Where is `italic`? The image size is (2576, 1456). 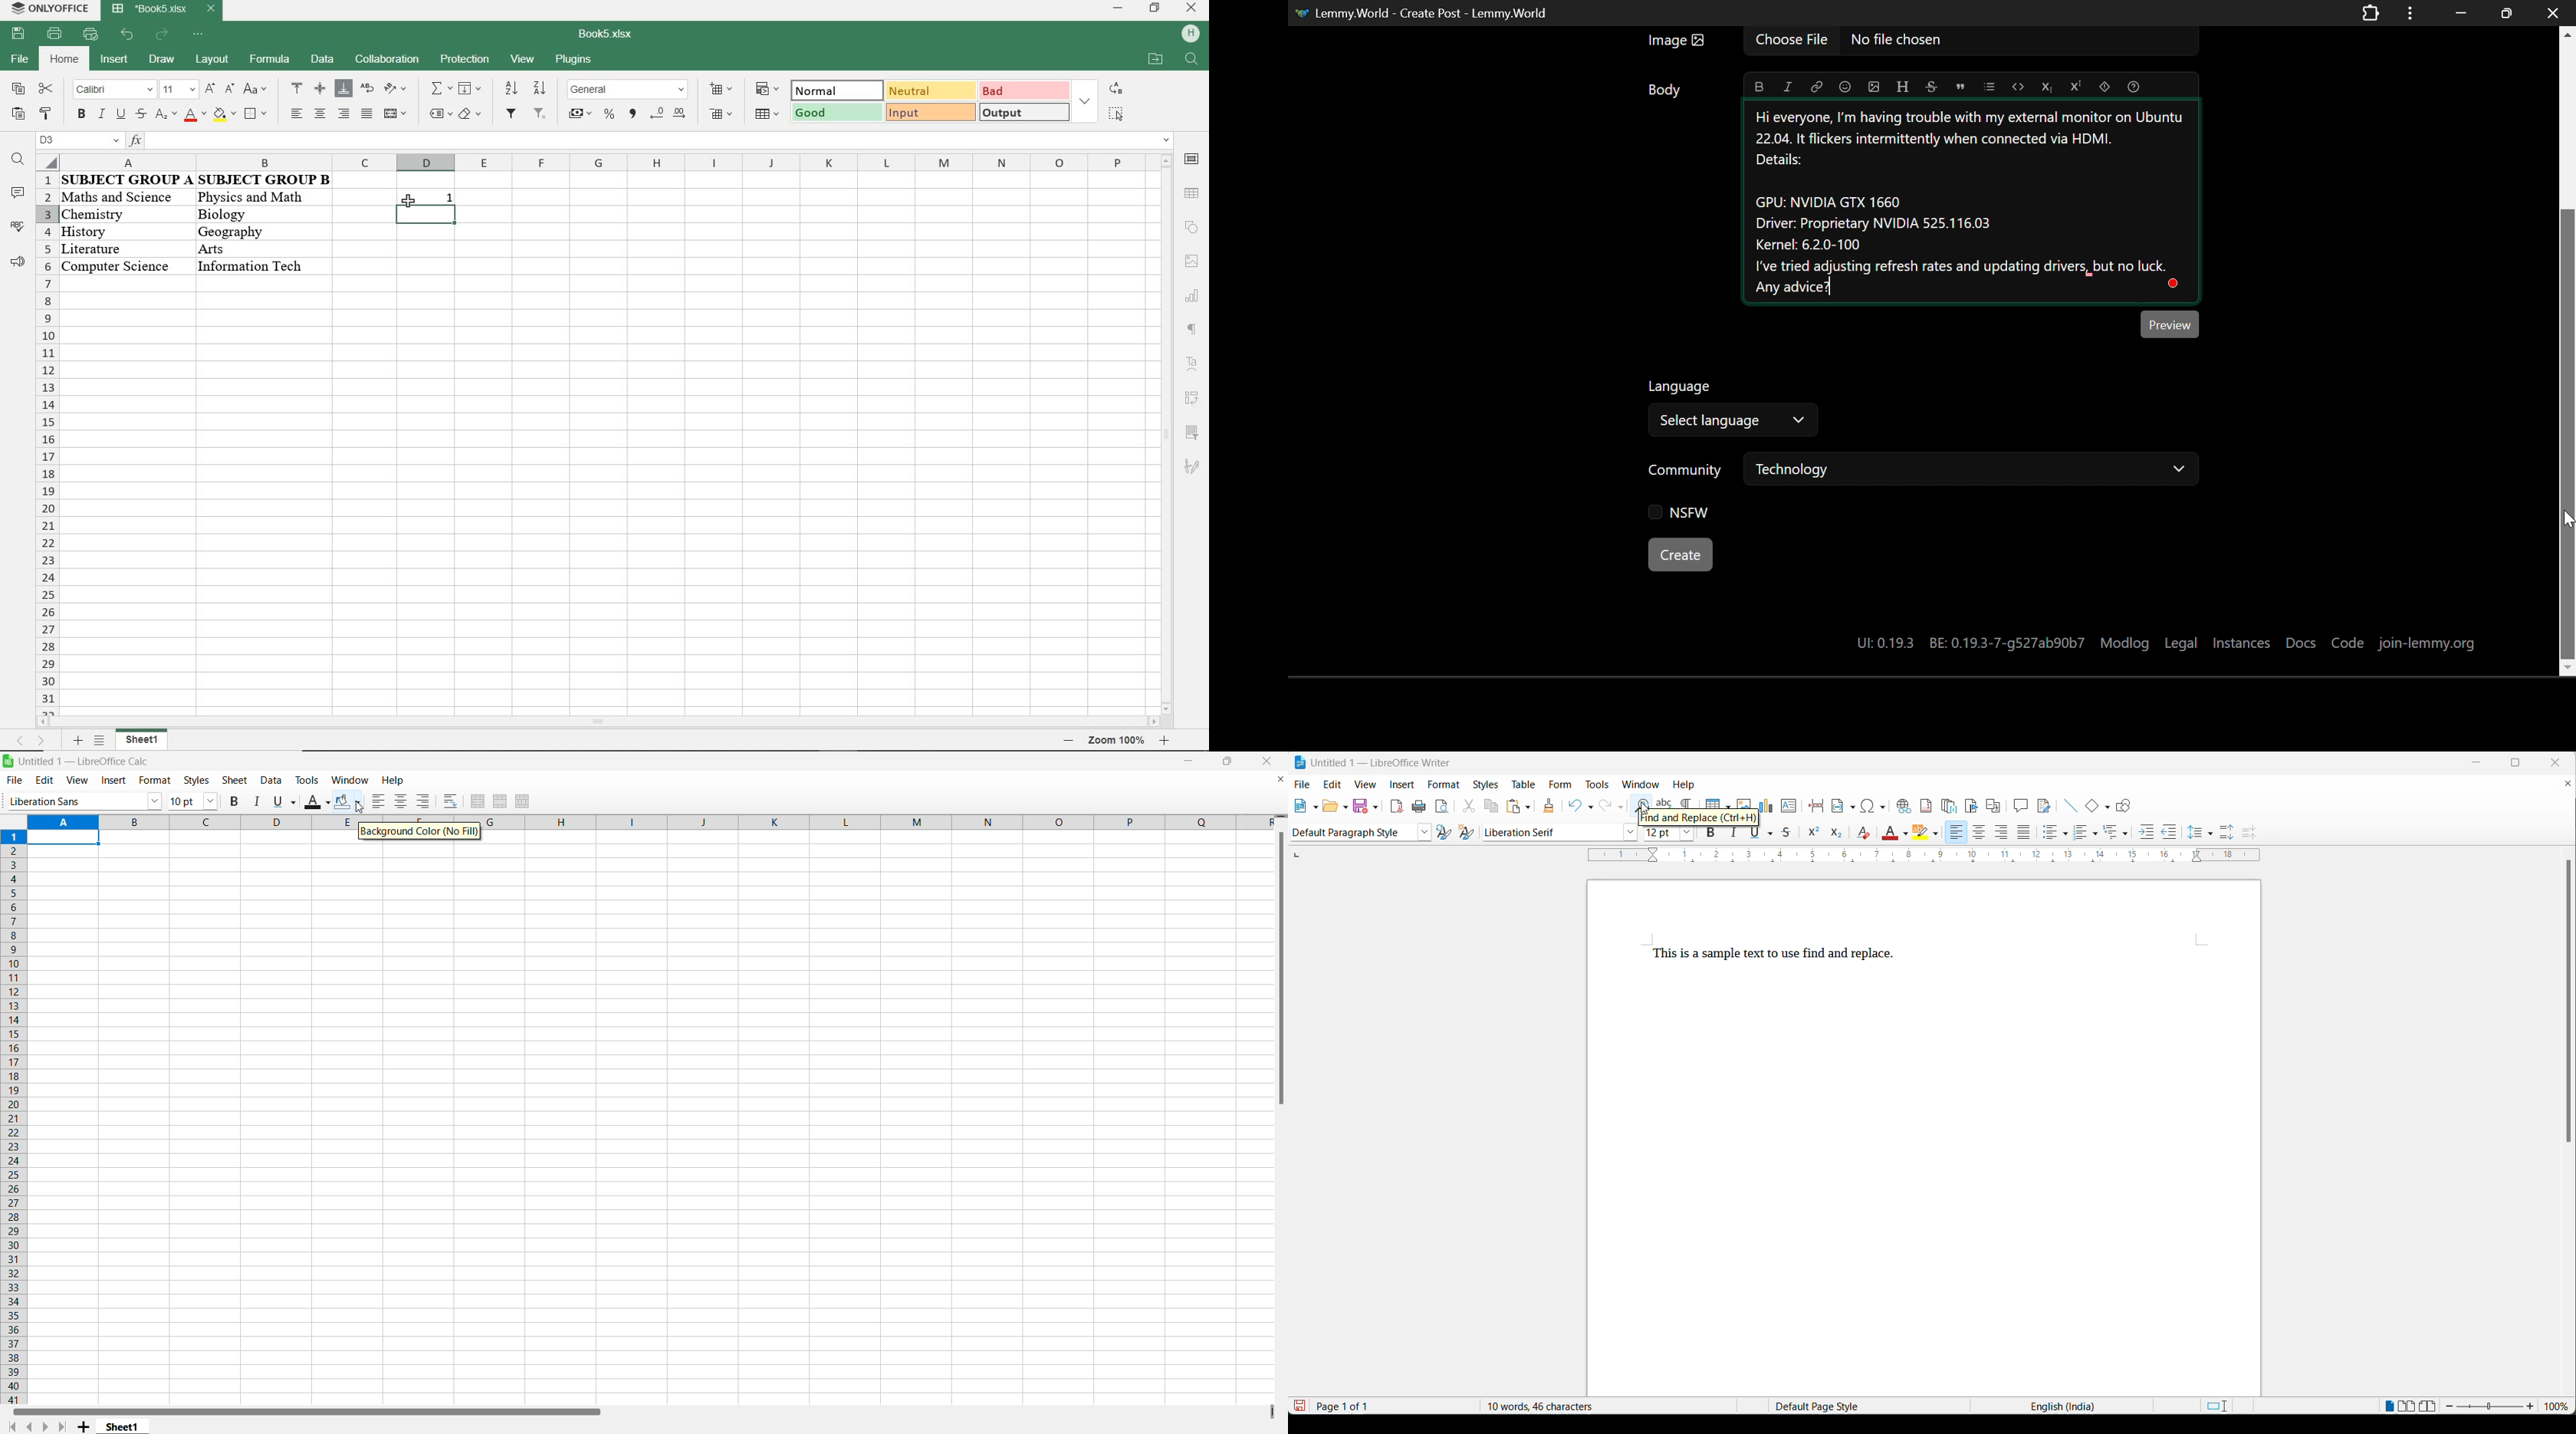
italic is located at coordinates (254, 801).